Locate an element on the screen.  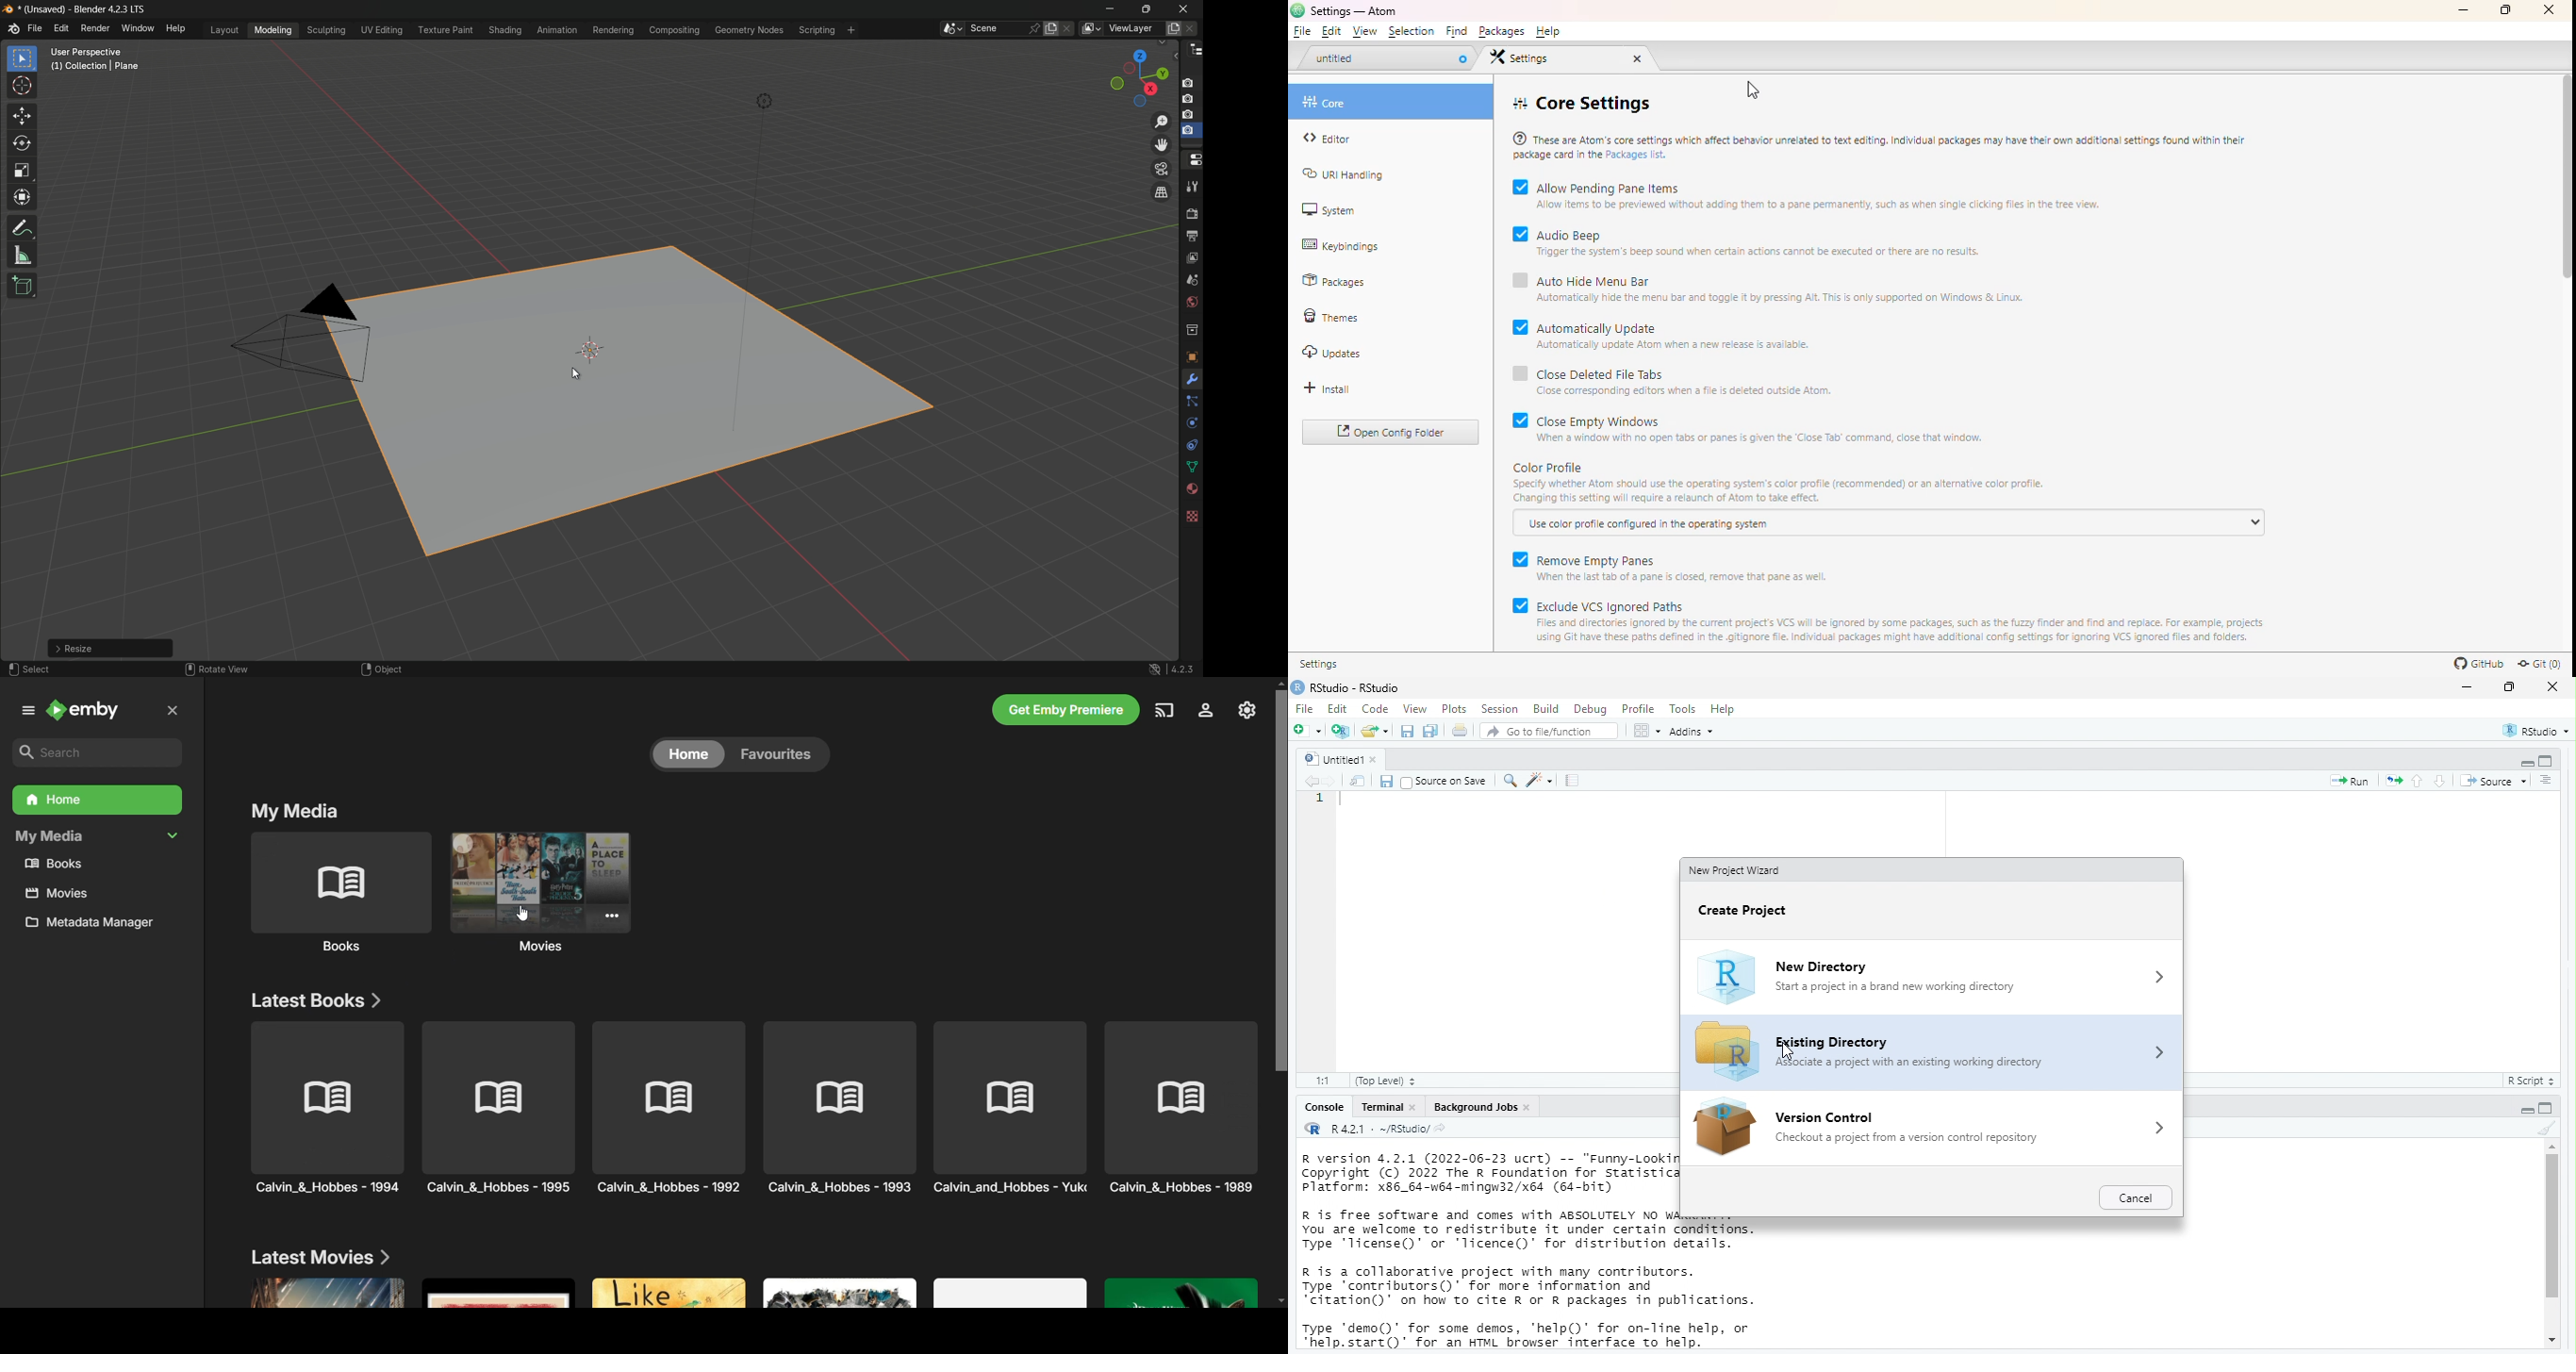
more options icons is located at coordinates (2149, 1130).